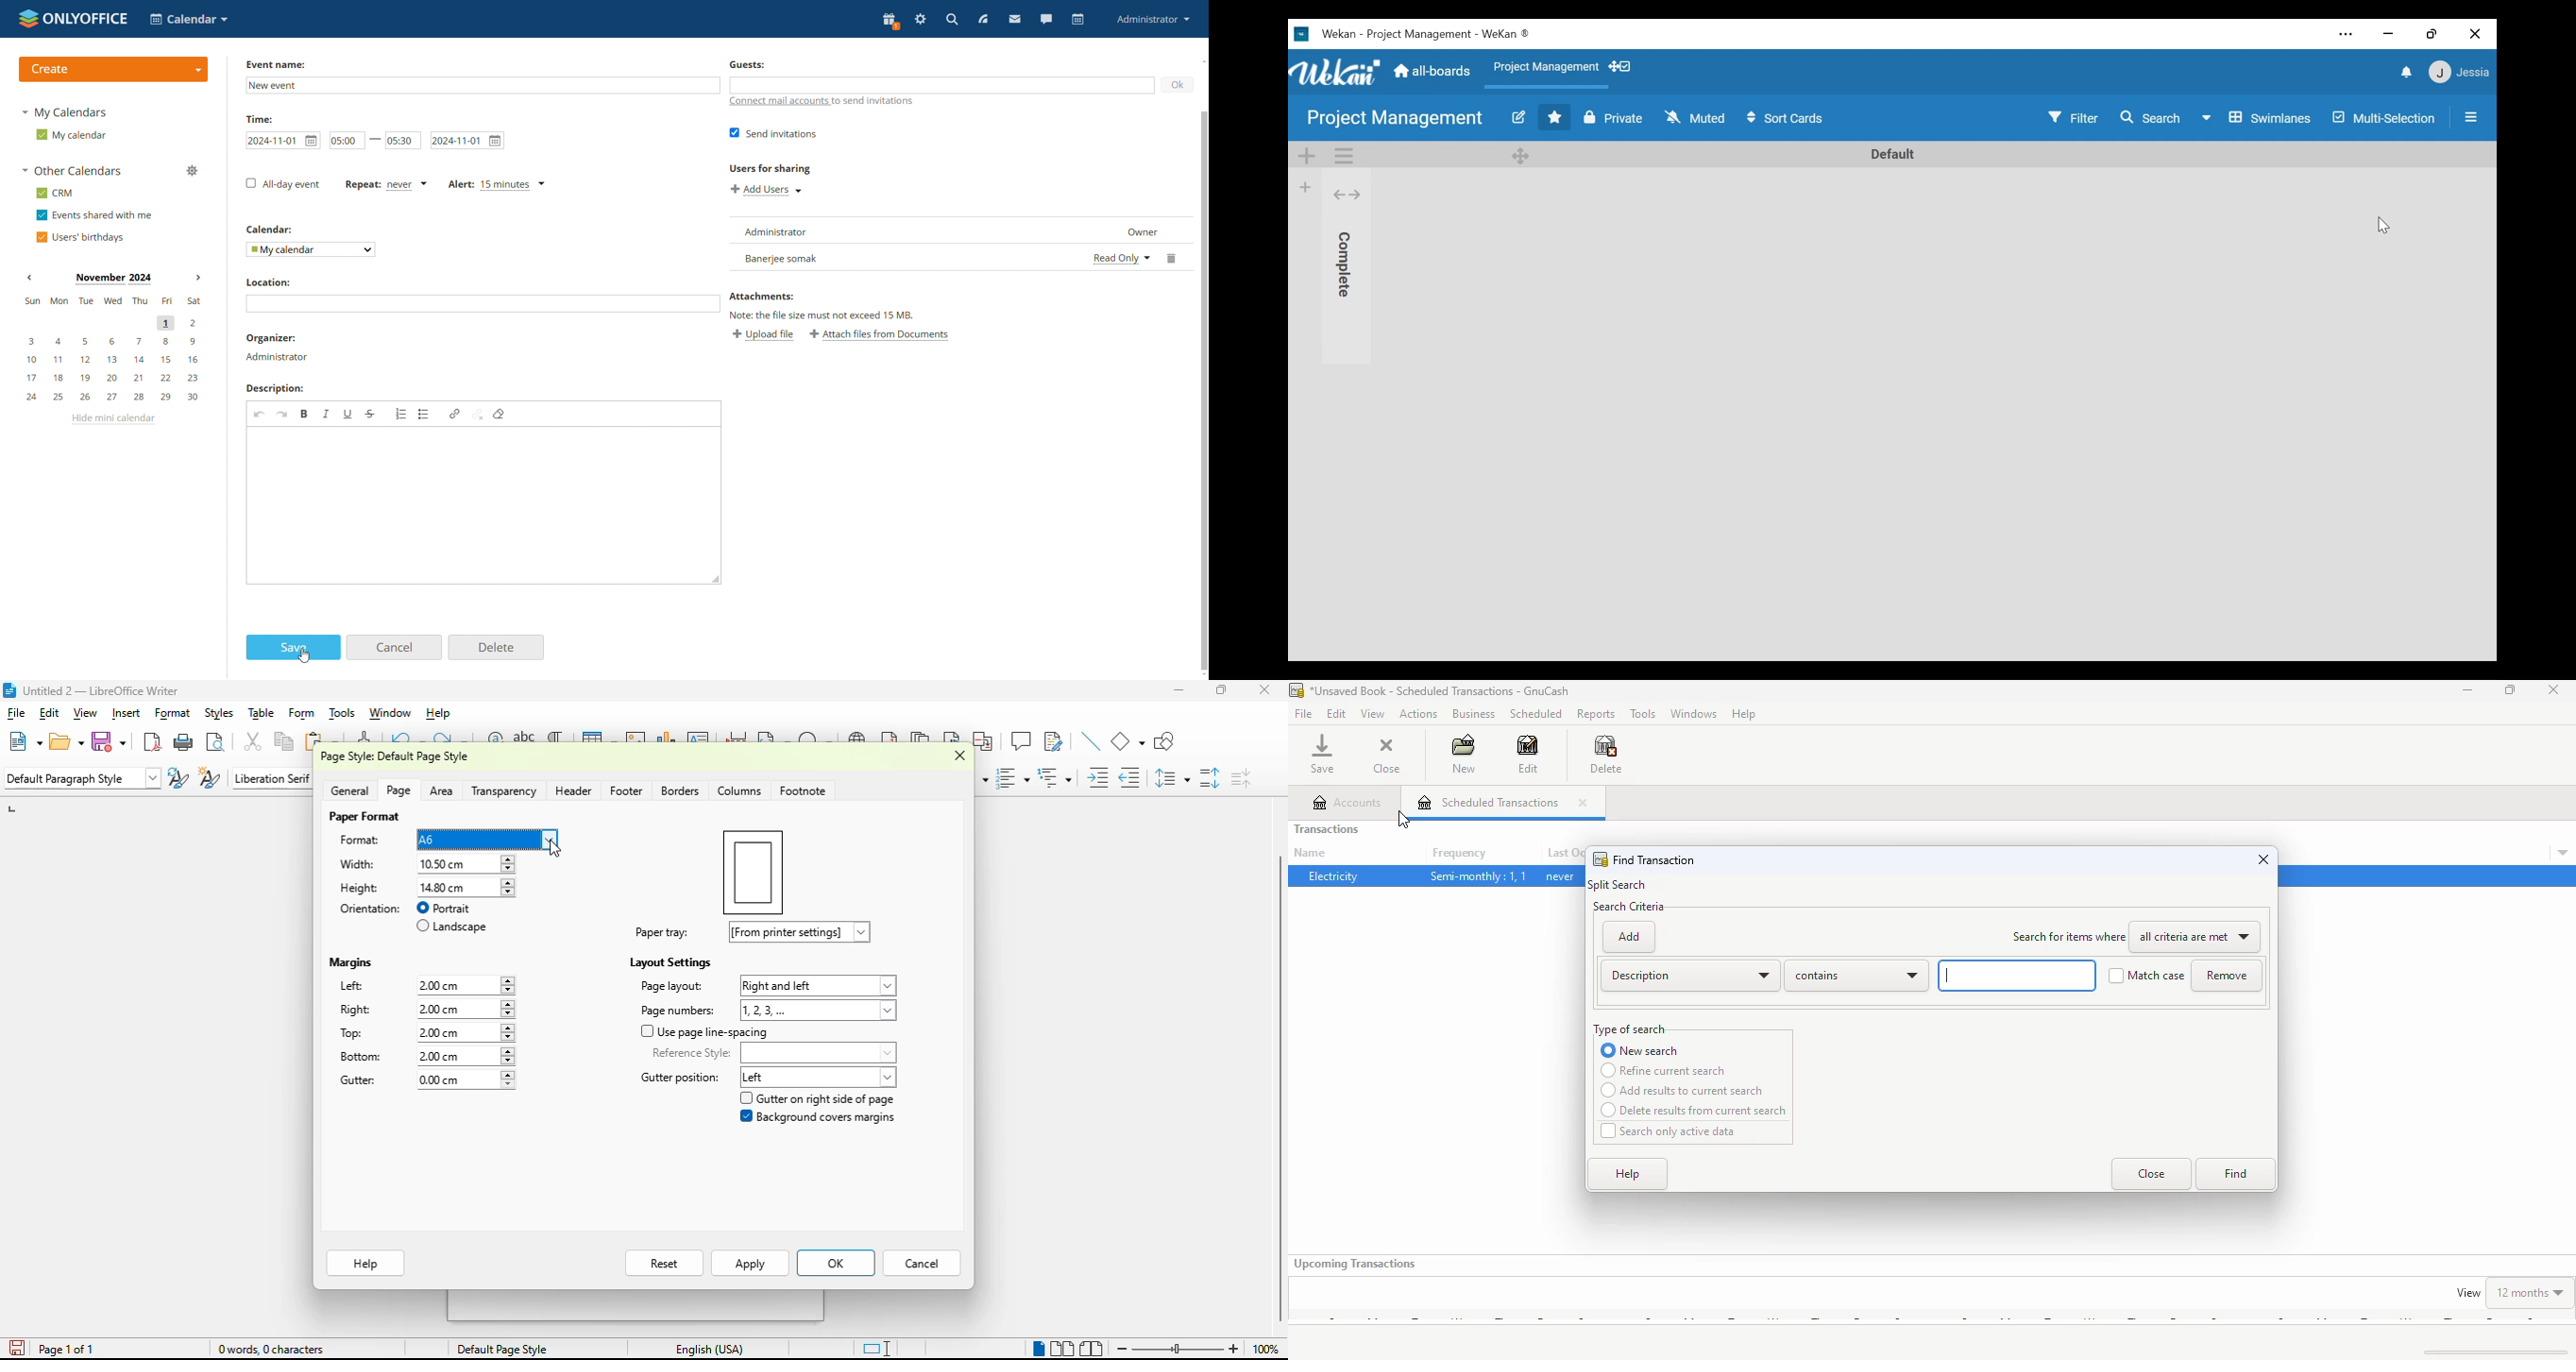 This screenshot has height=1372, width=2576. What do you see at coordinates (1098, 778) in the screenshot?
I see `increase indent` at bounding box center [1098, 778].